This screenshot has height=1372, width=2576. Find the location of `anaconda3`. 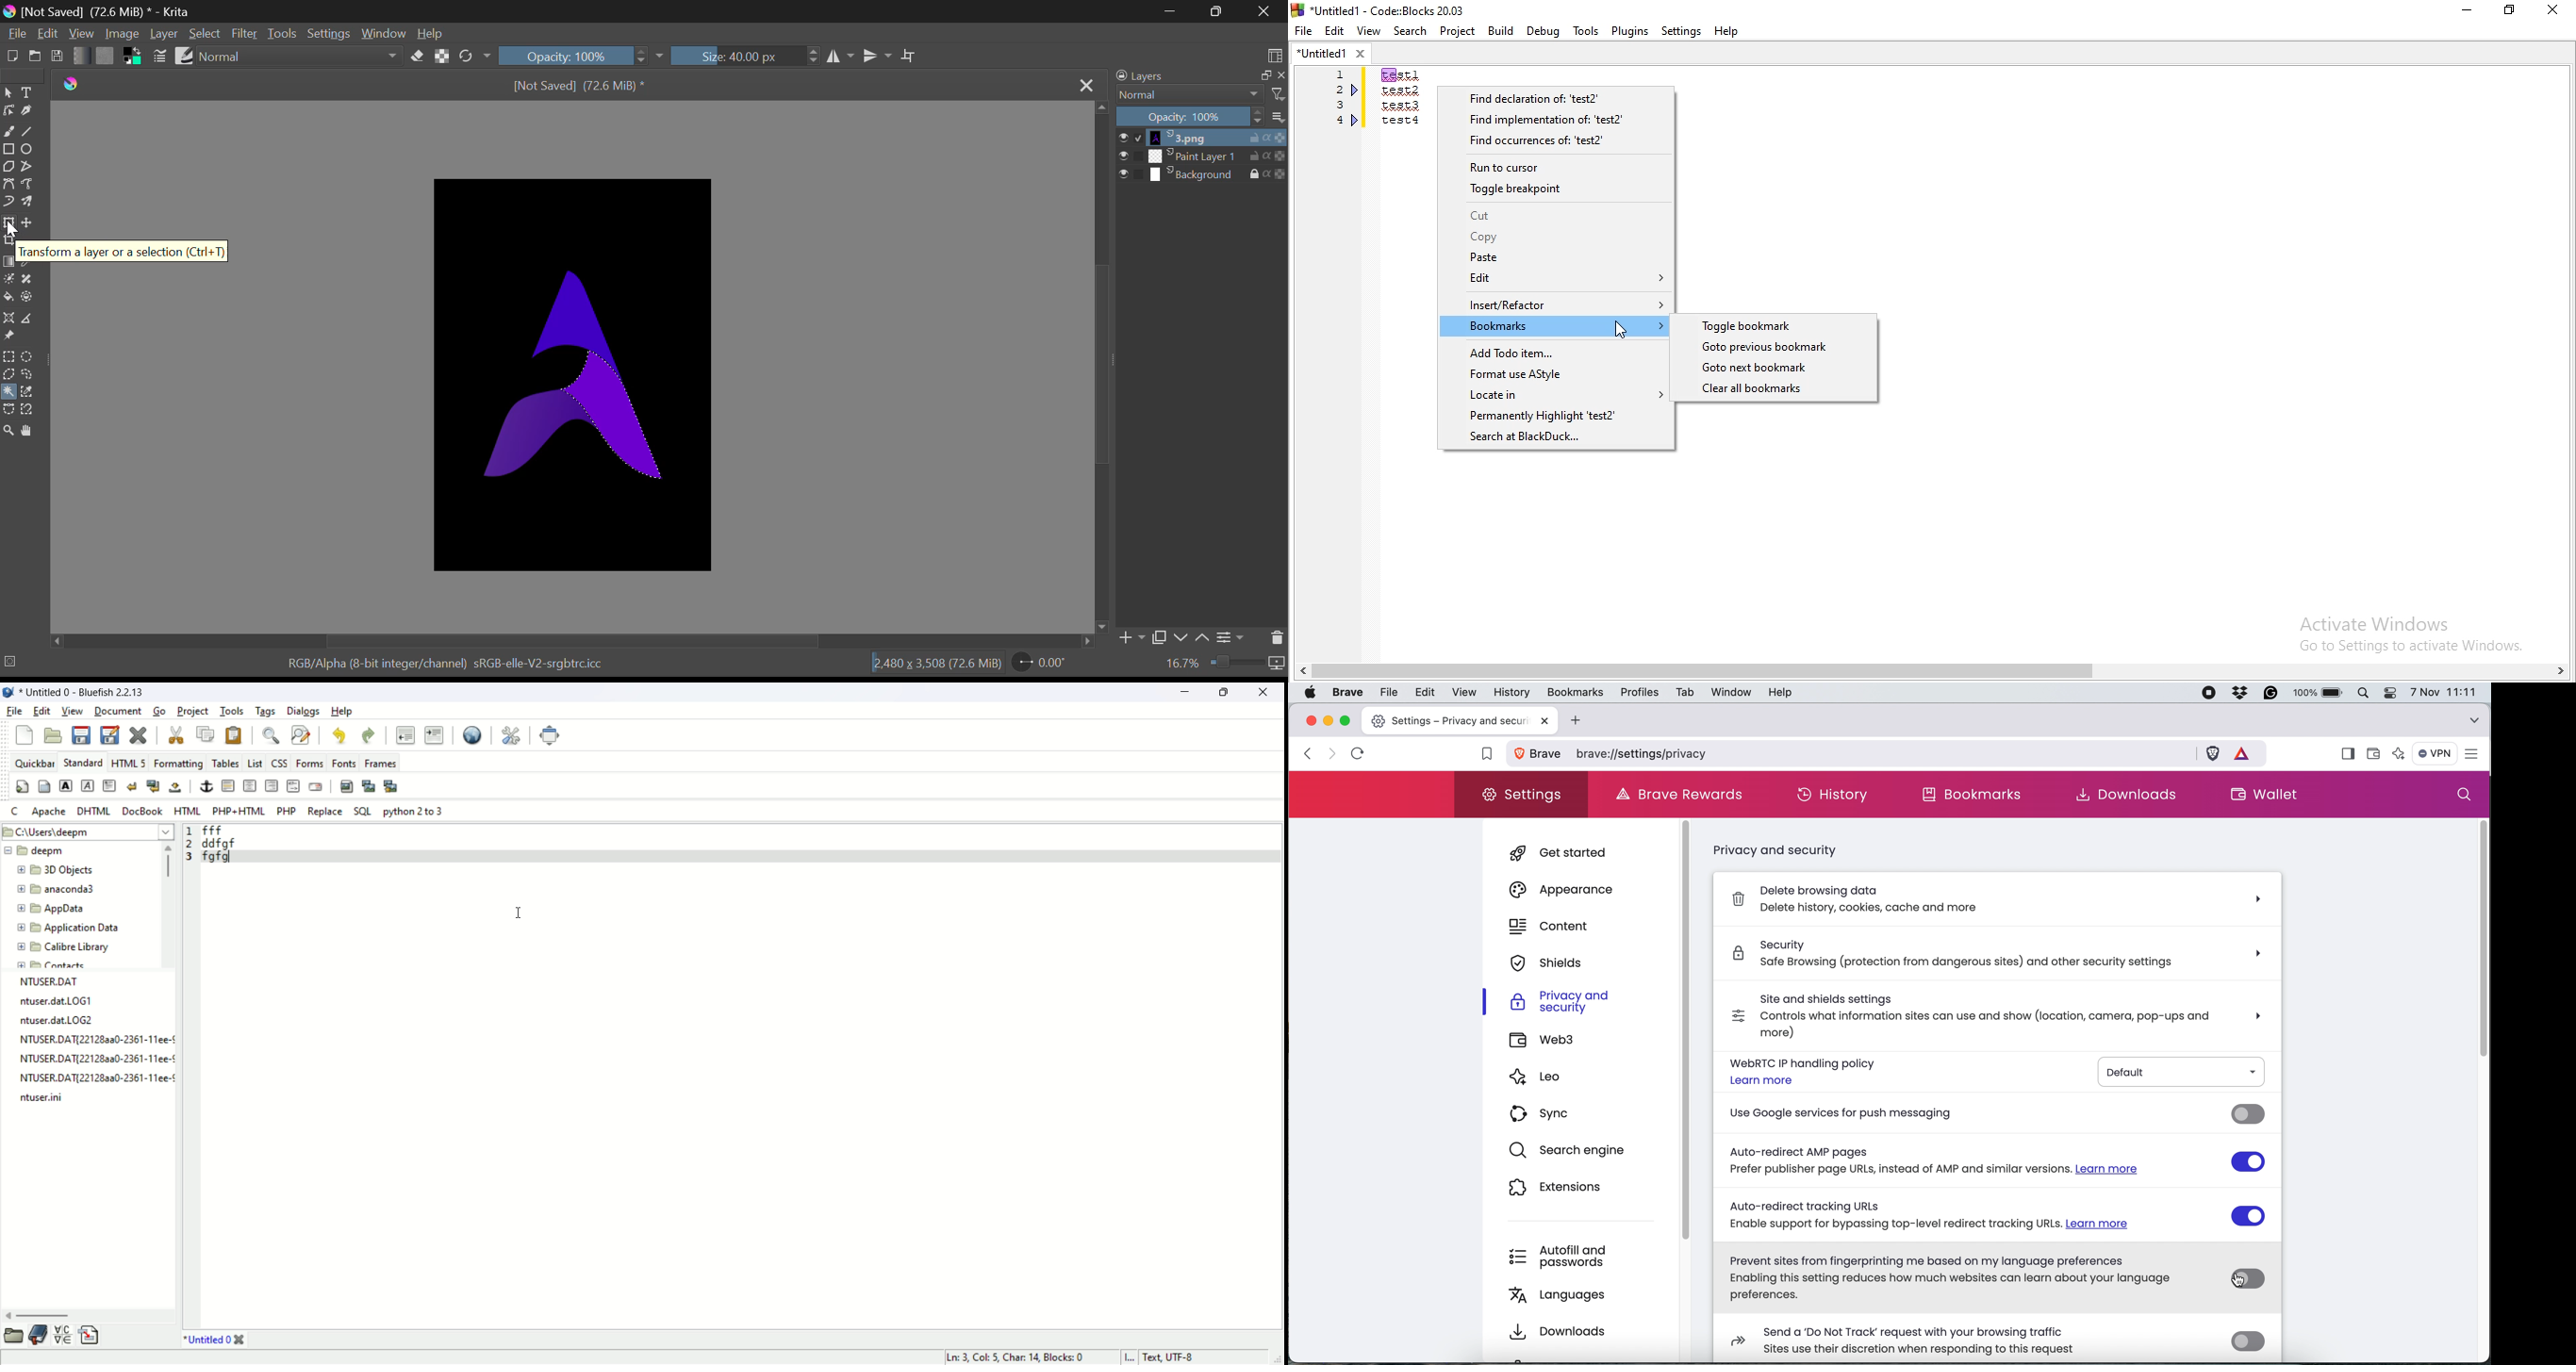

anaconda3 is located at coordinates (56, 890).